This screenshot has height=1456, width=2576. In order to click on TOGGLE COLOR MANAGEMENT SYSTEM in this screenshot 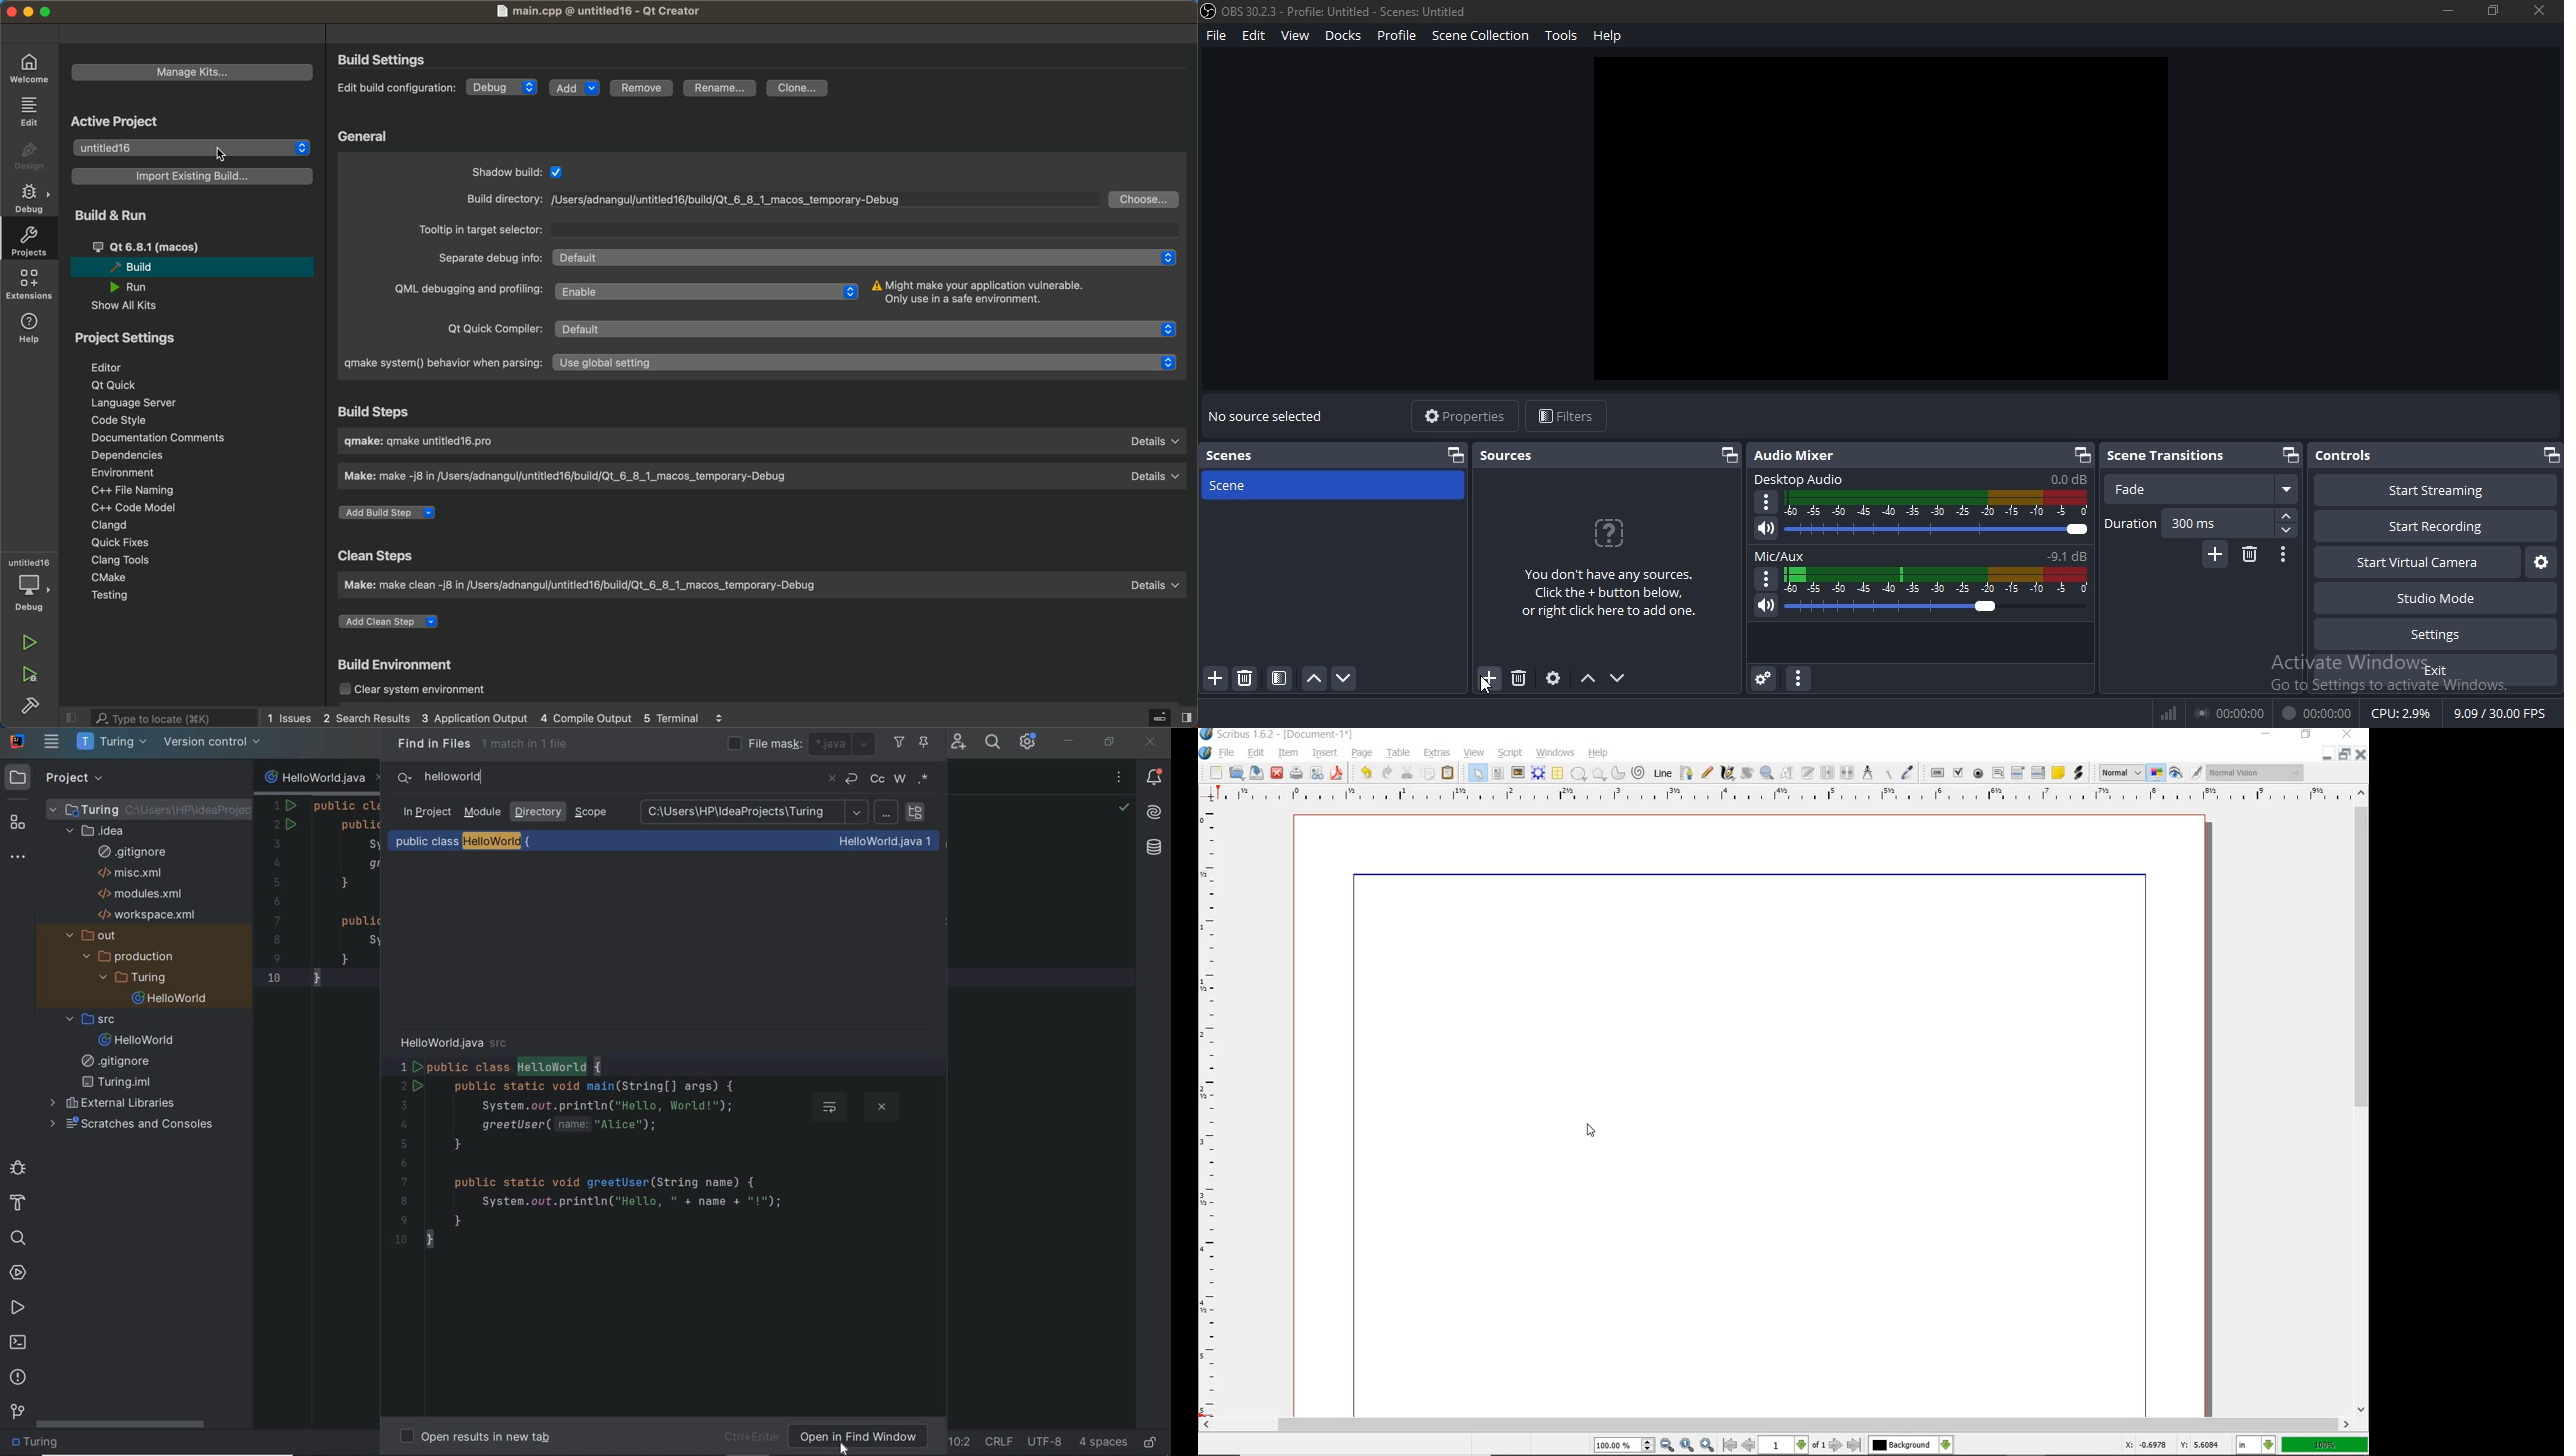, I will do `click(2158, 773)`.